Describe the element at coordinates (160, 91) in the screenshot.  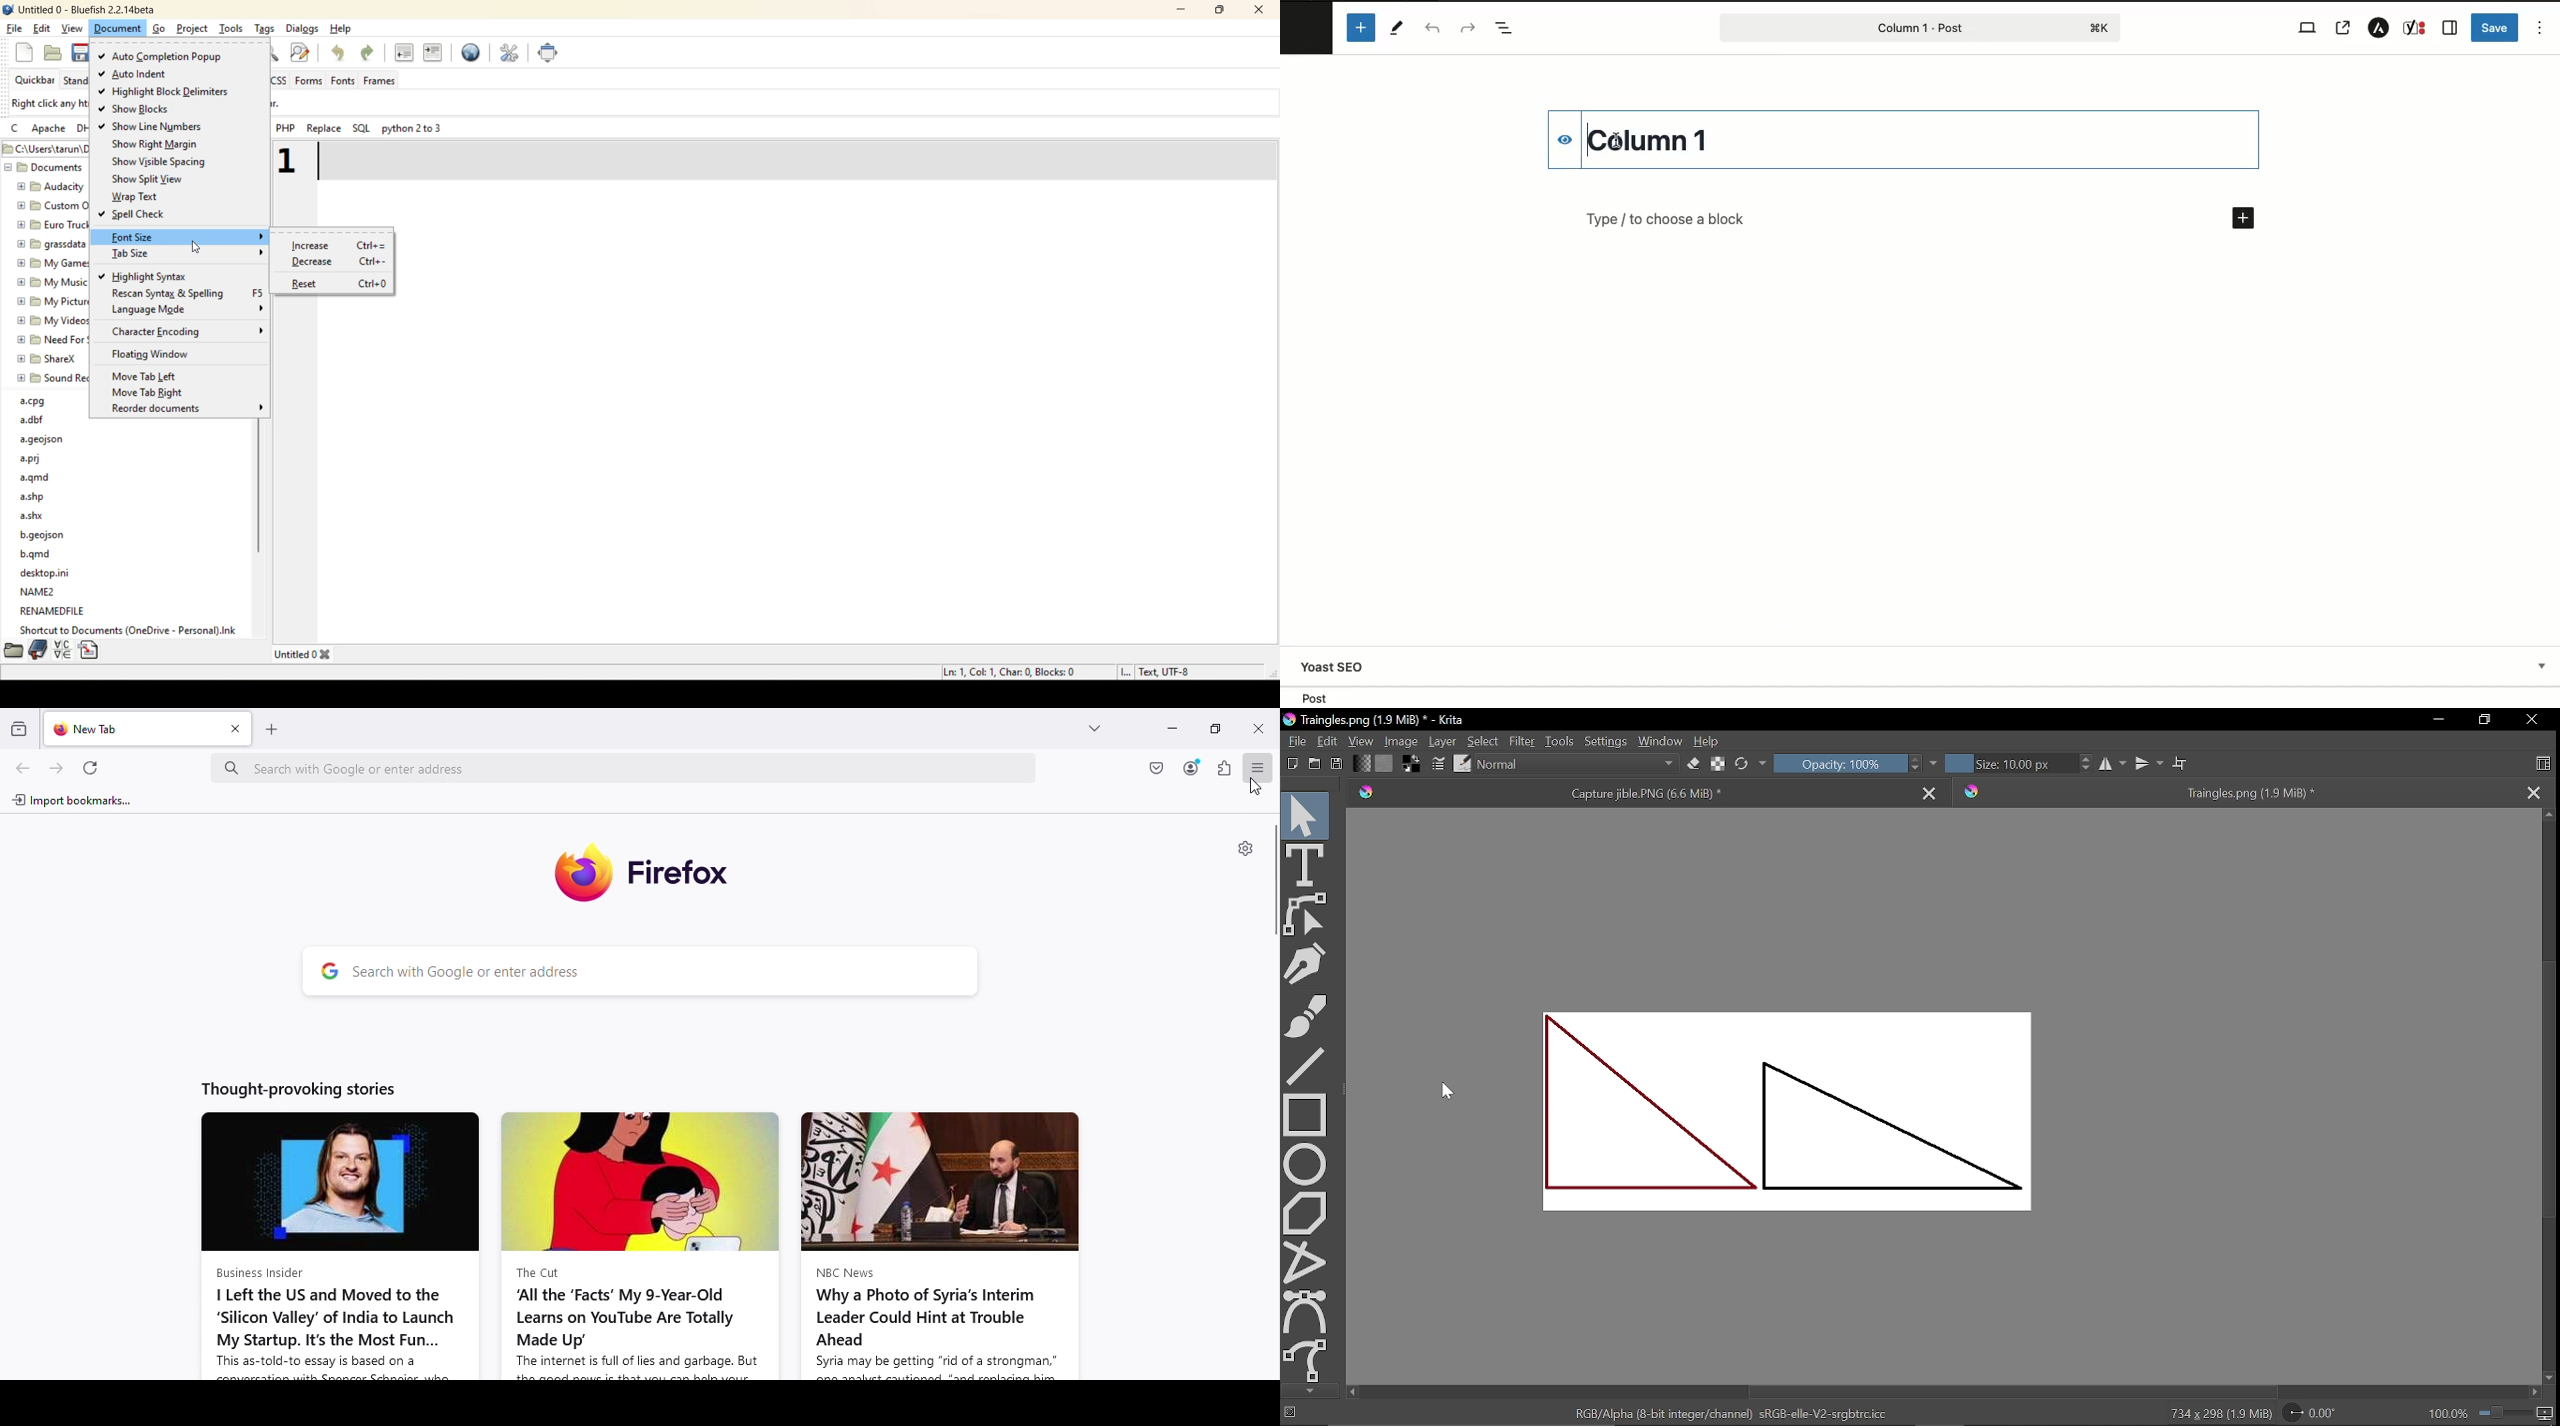
I see `highlight block delimiters` at that location.